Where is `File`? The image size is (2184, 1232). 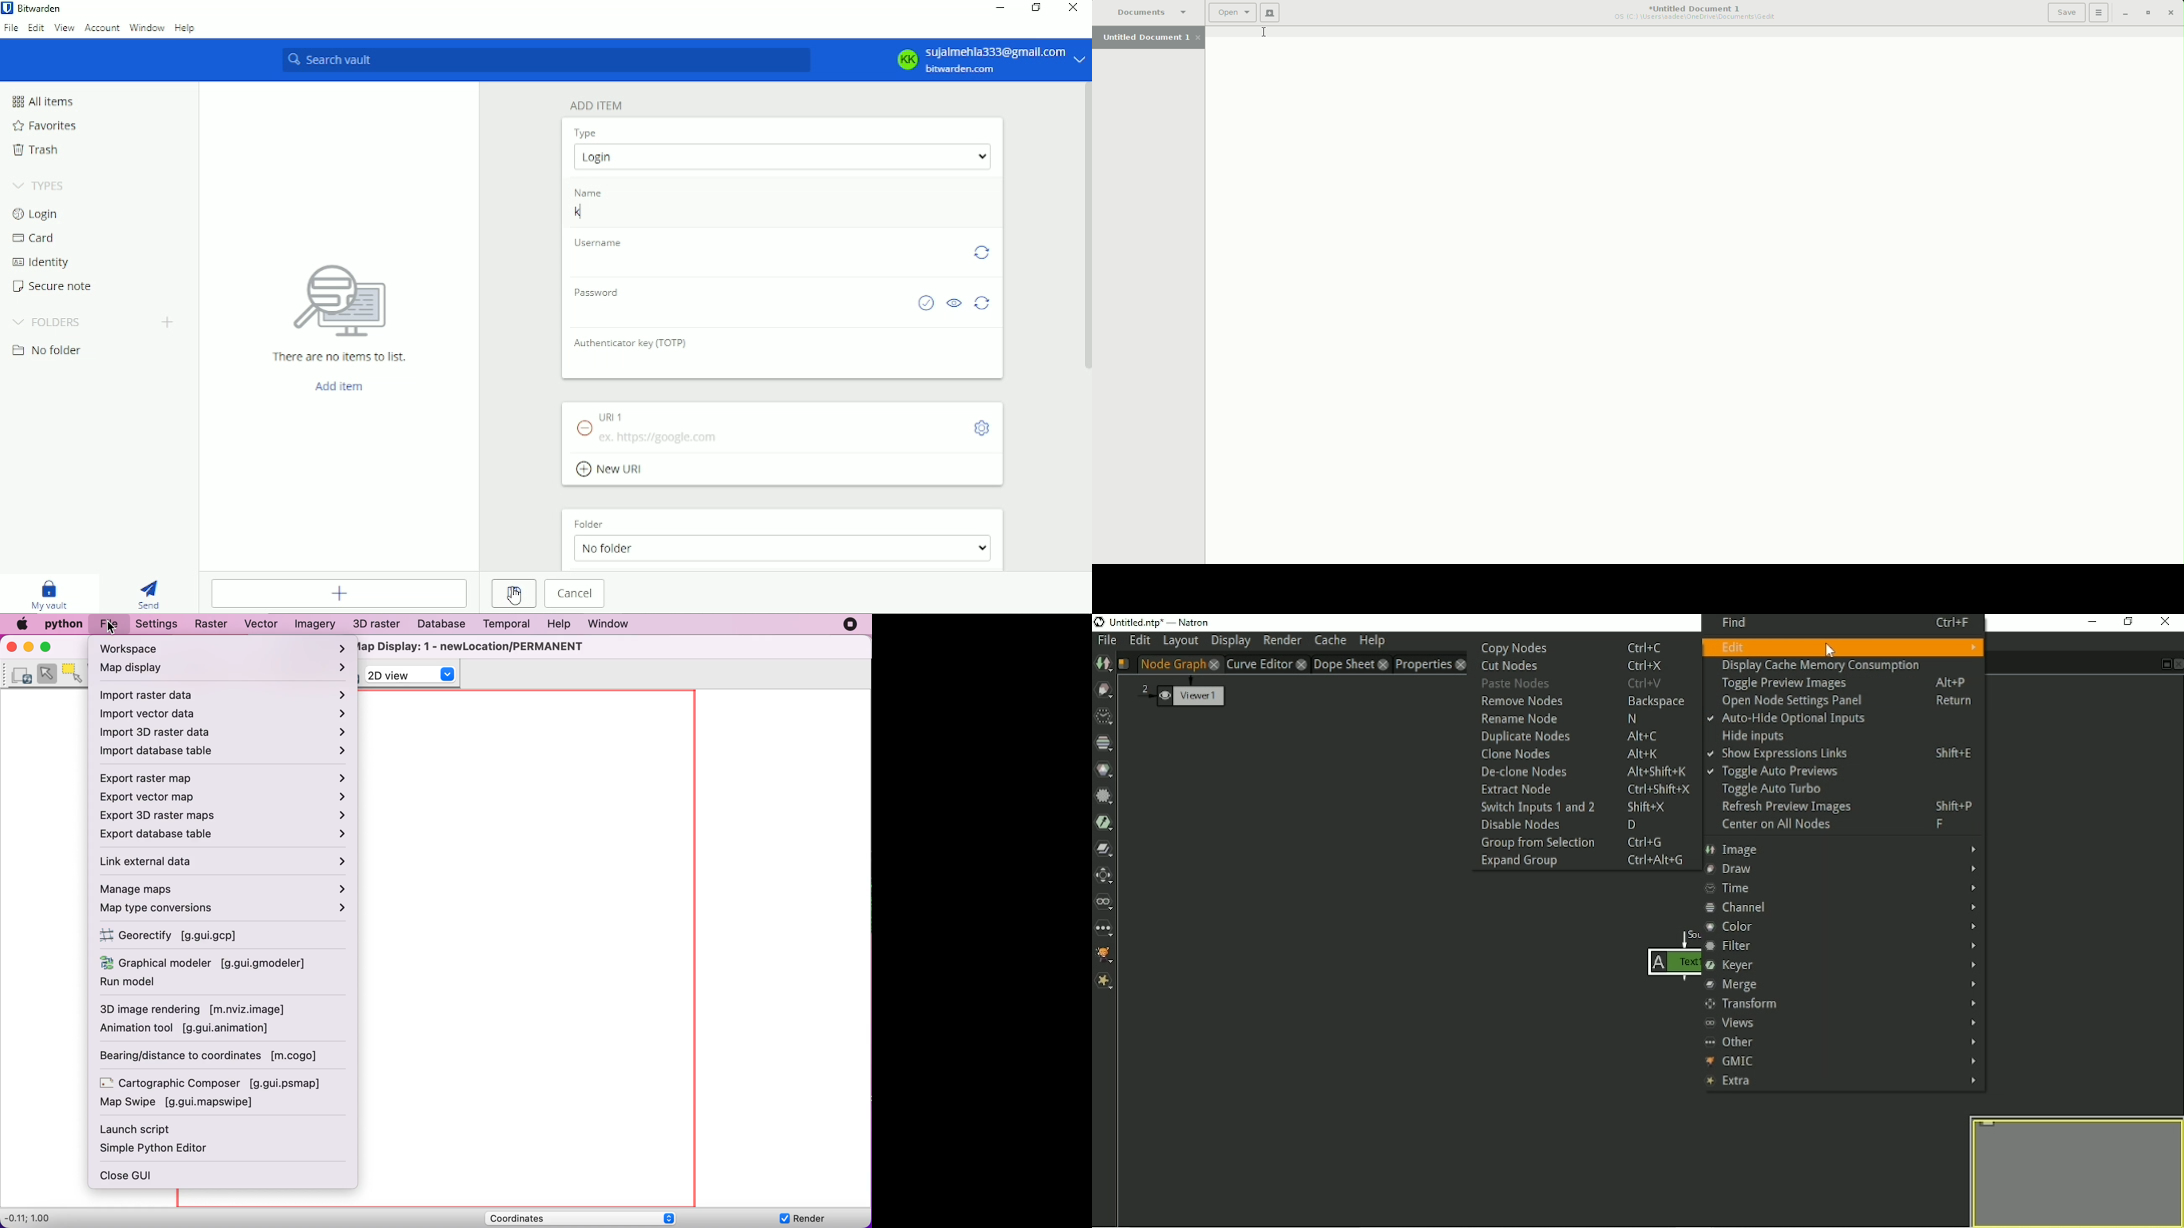
File is located at coordinates (10, 31).